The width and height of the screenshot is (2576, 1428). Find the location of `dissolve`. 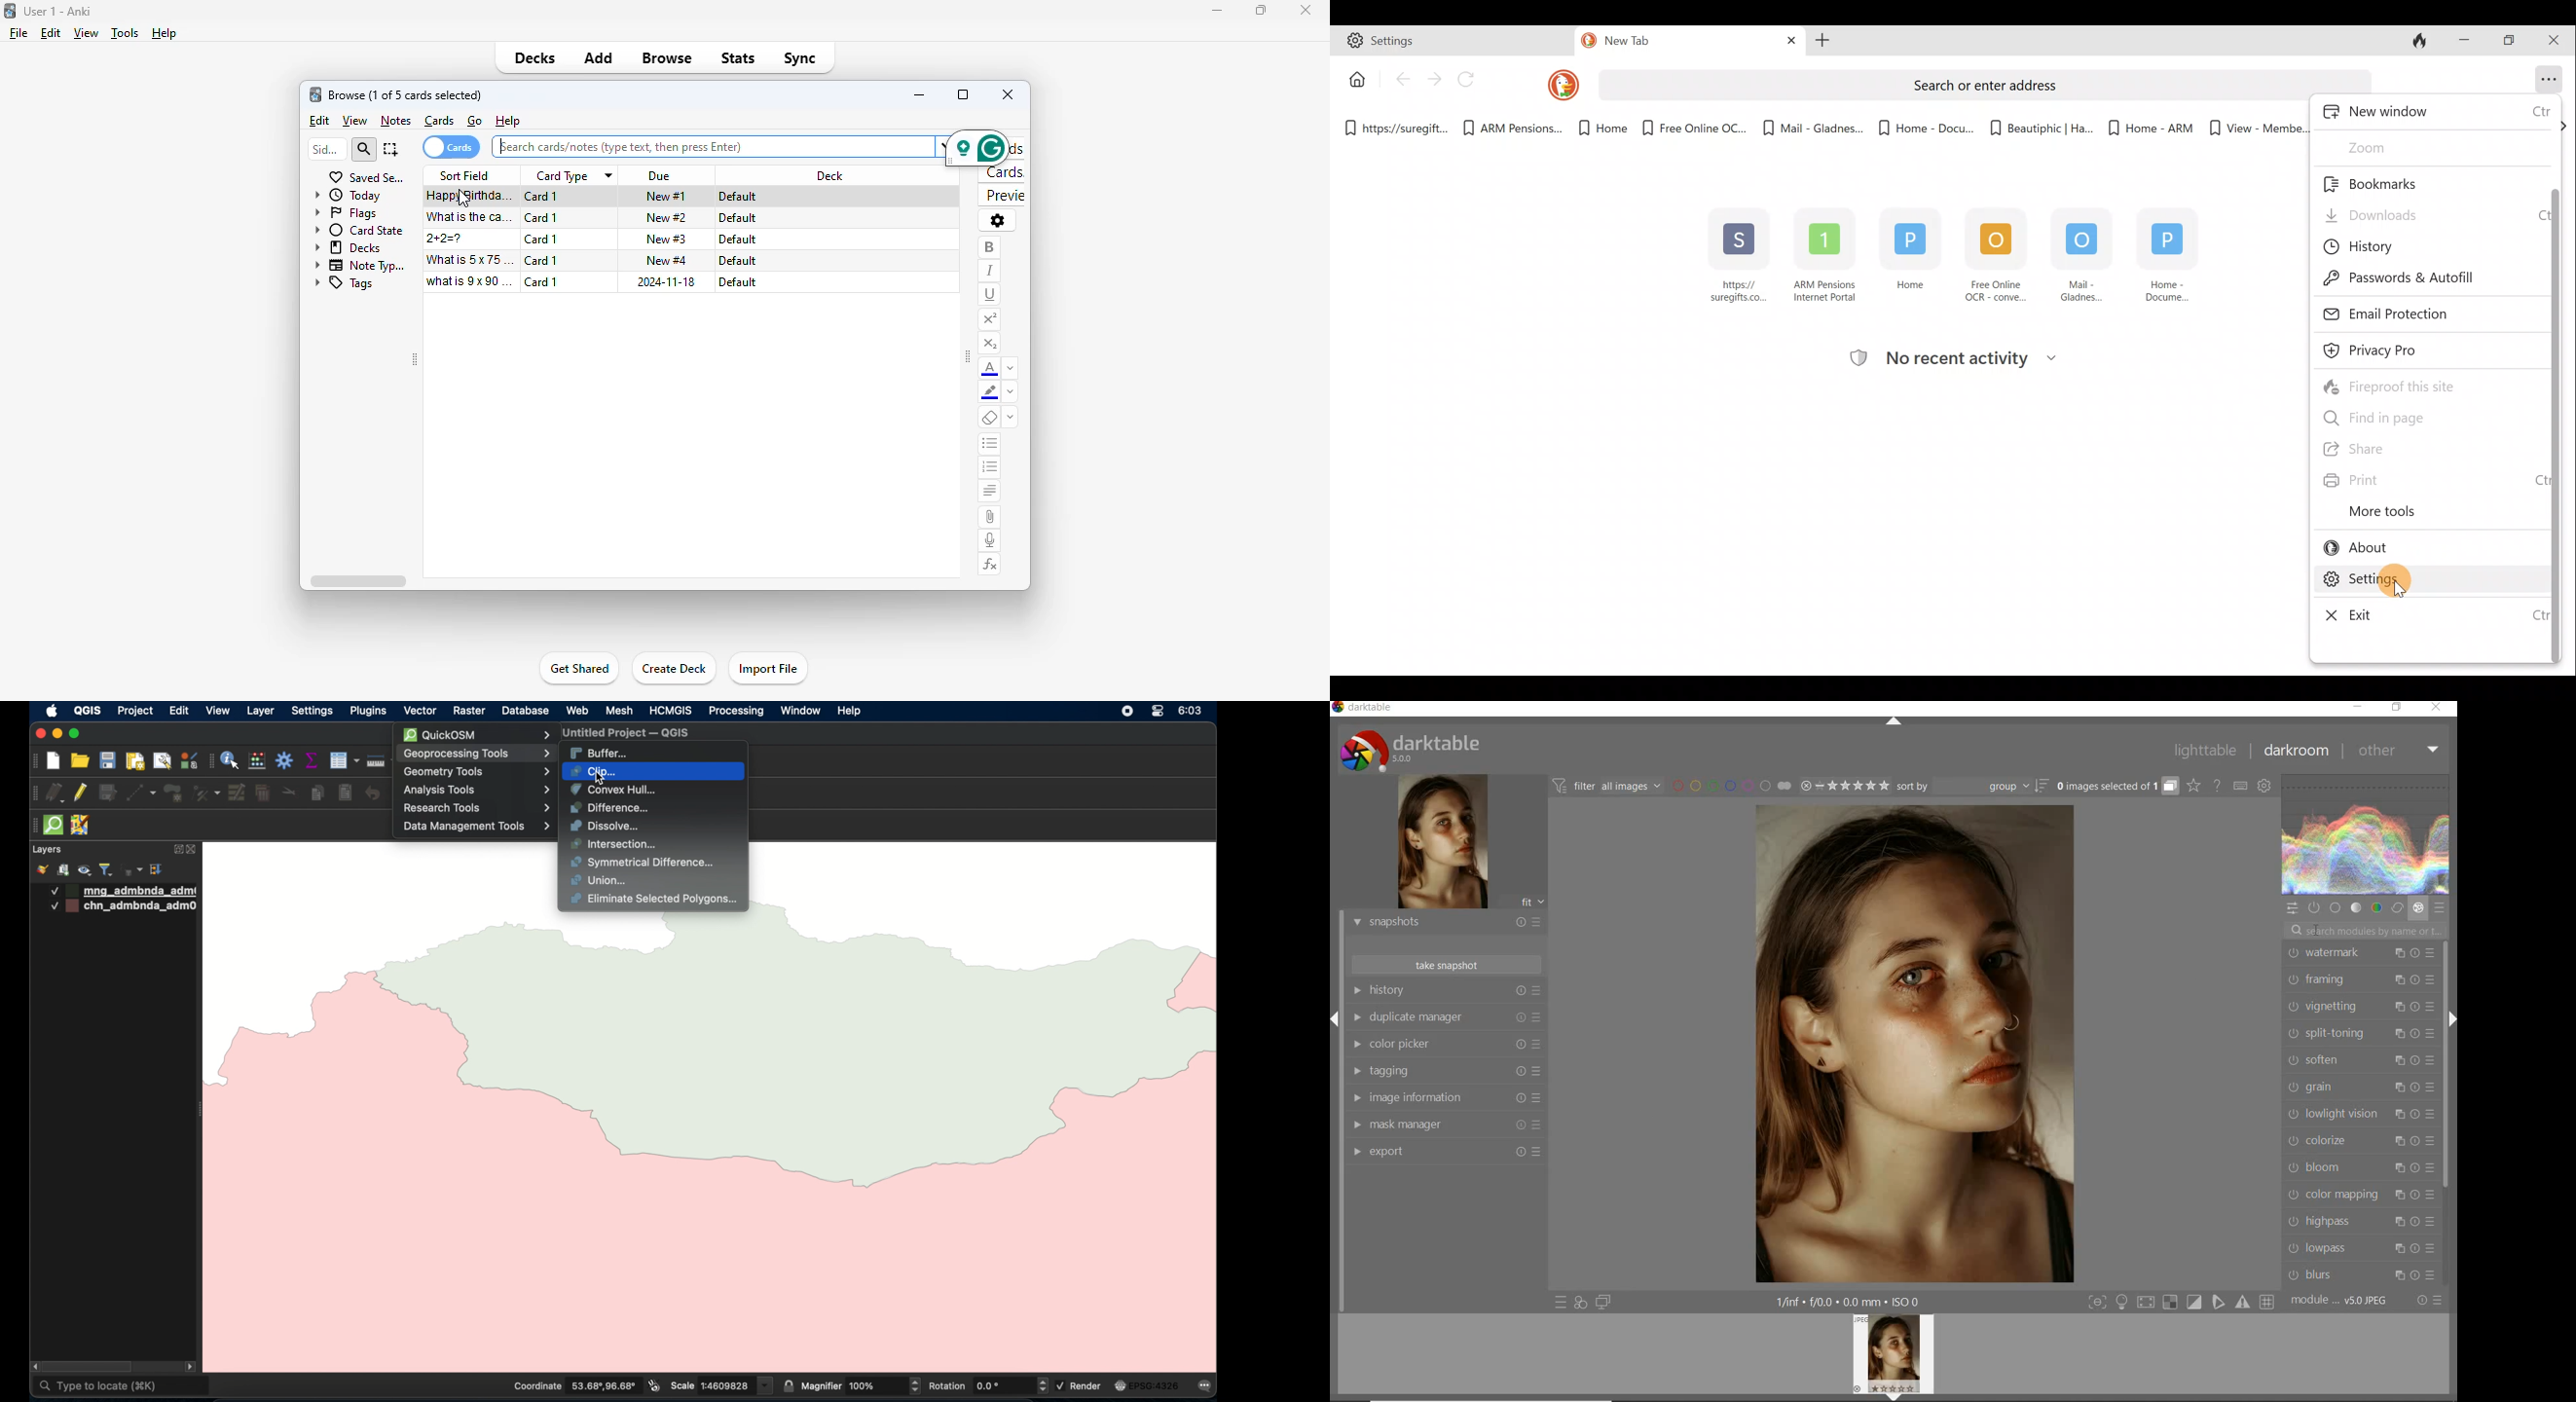

dissolve is located at coordinates (607, 826).